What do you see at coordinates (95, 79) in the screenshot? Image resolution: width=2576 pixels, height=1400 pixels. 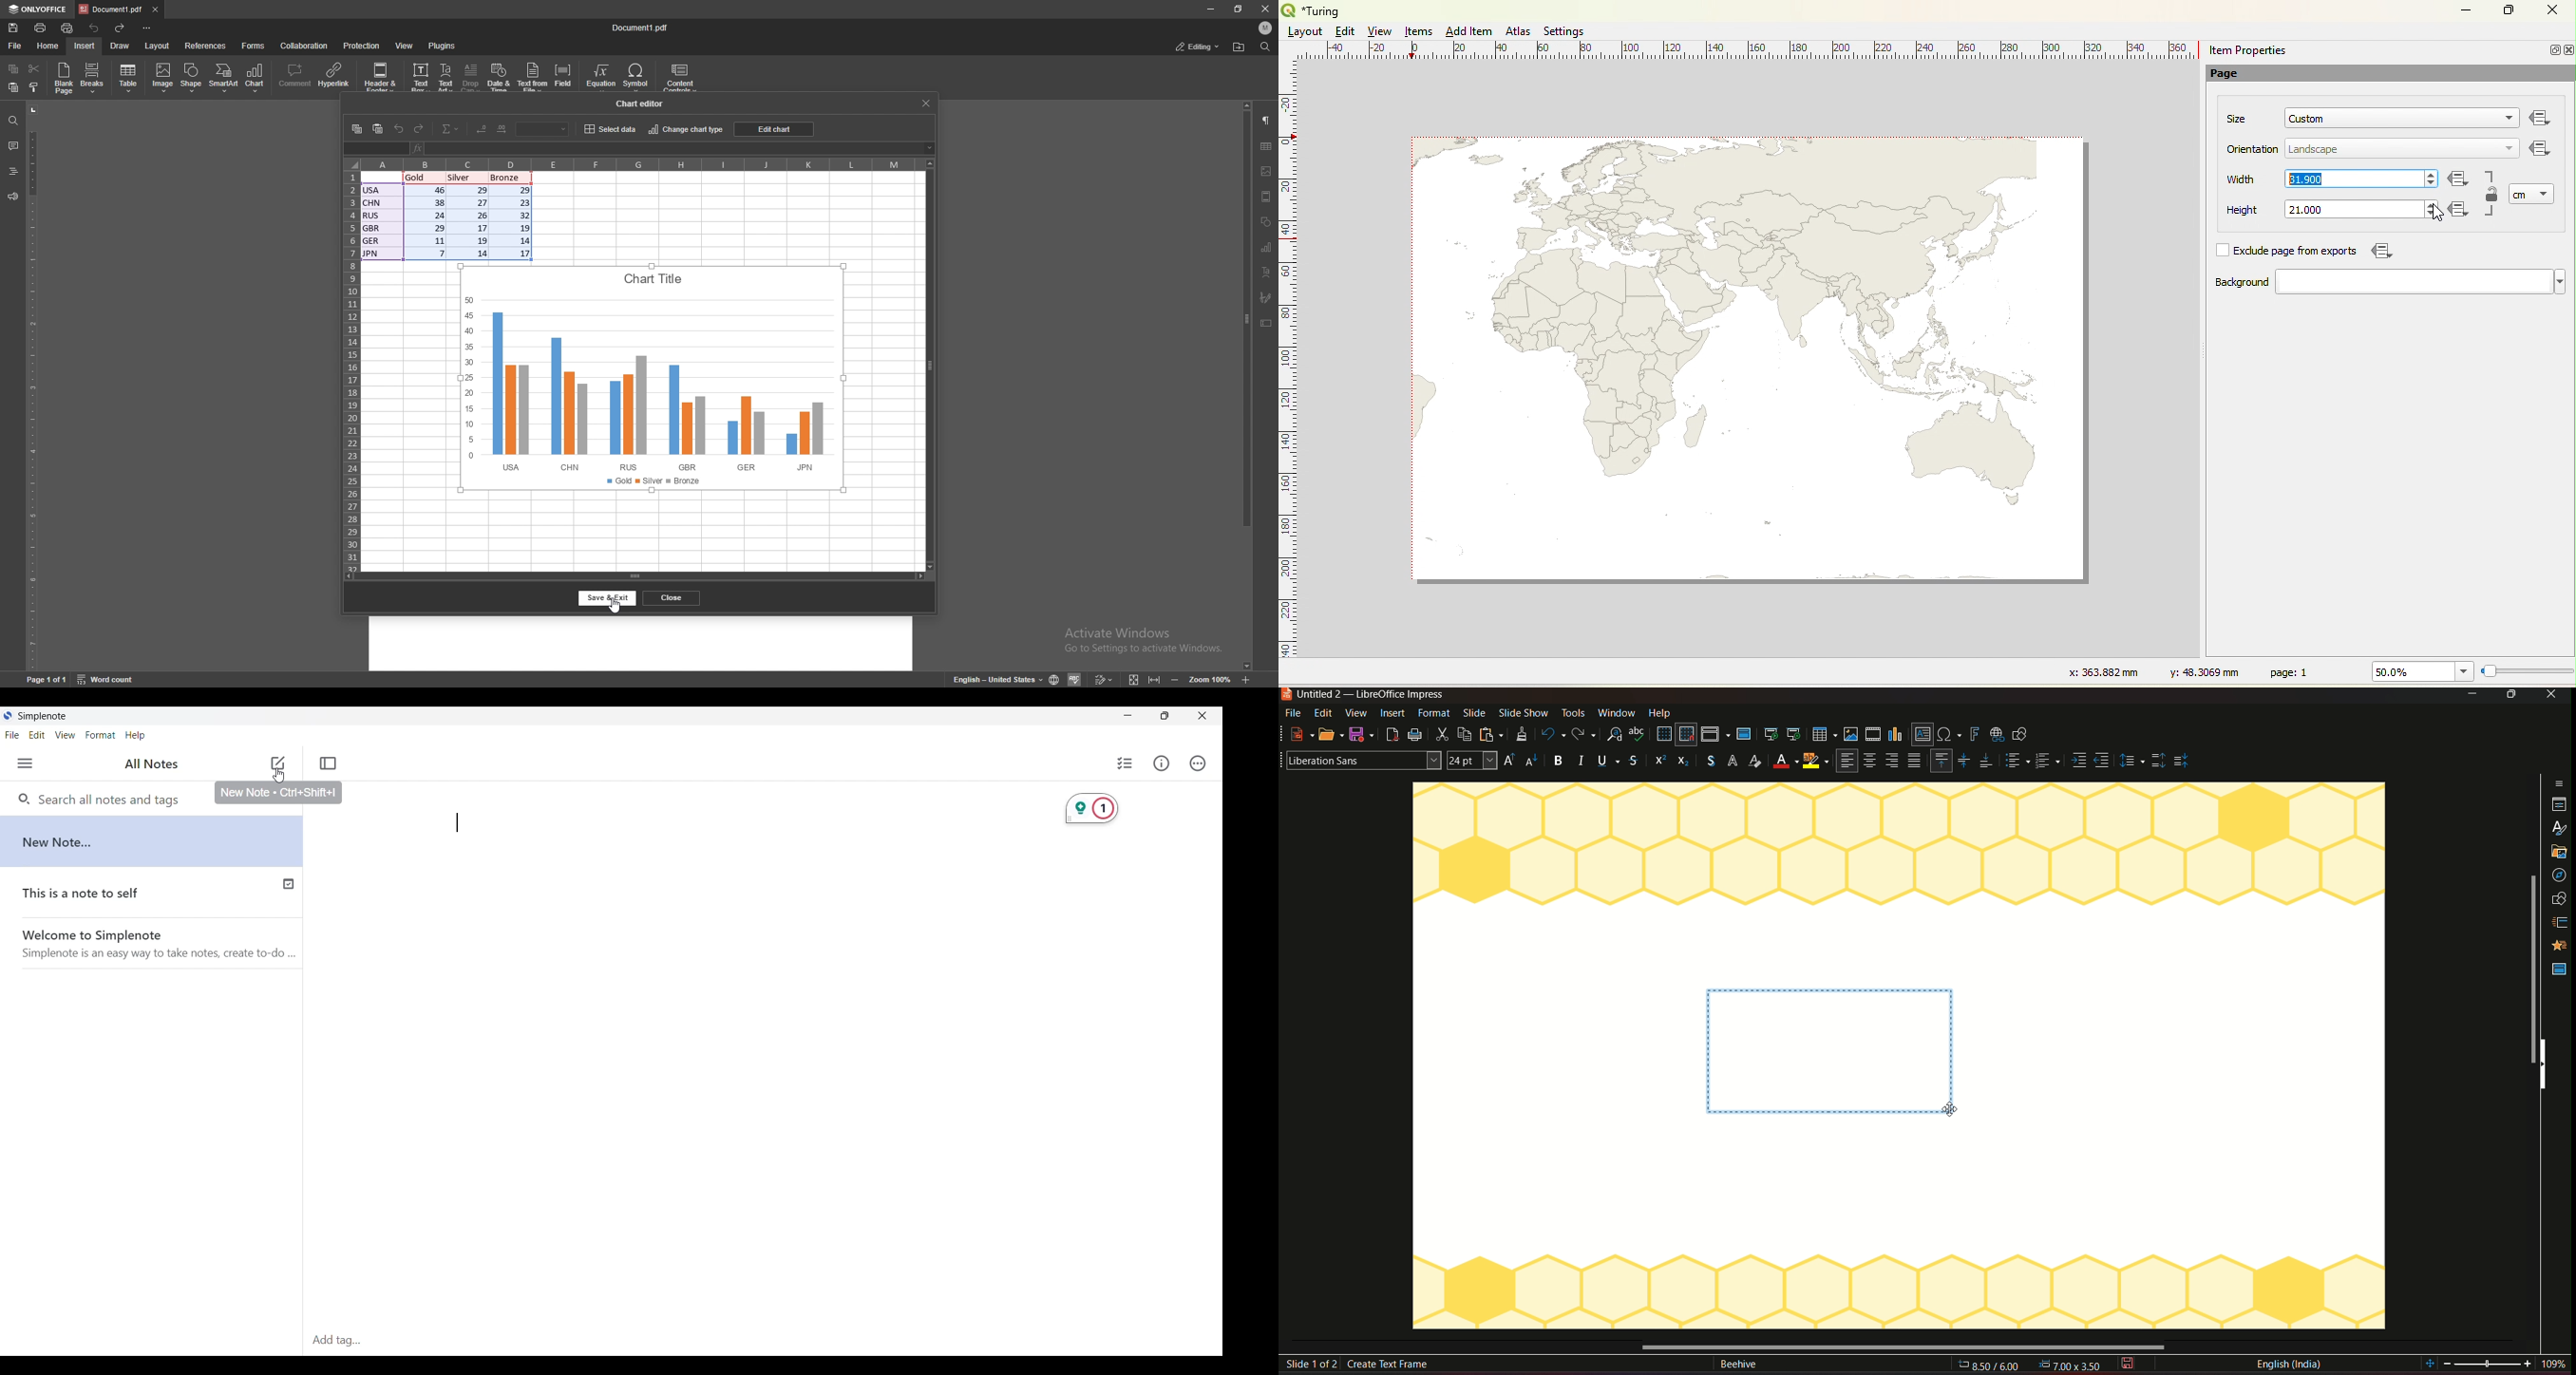 I see `Breaks` at bounding box center [95, 79].